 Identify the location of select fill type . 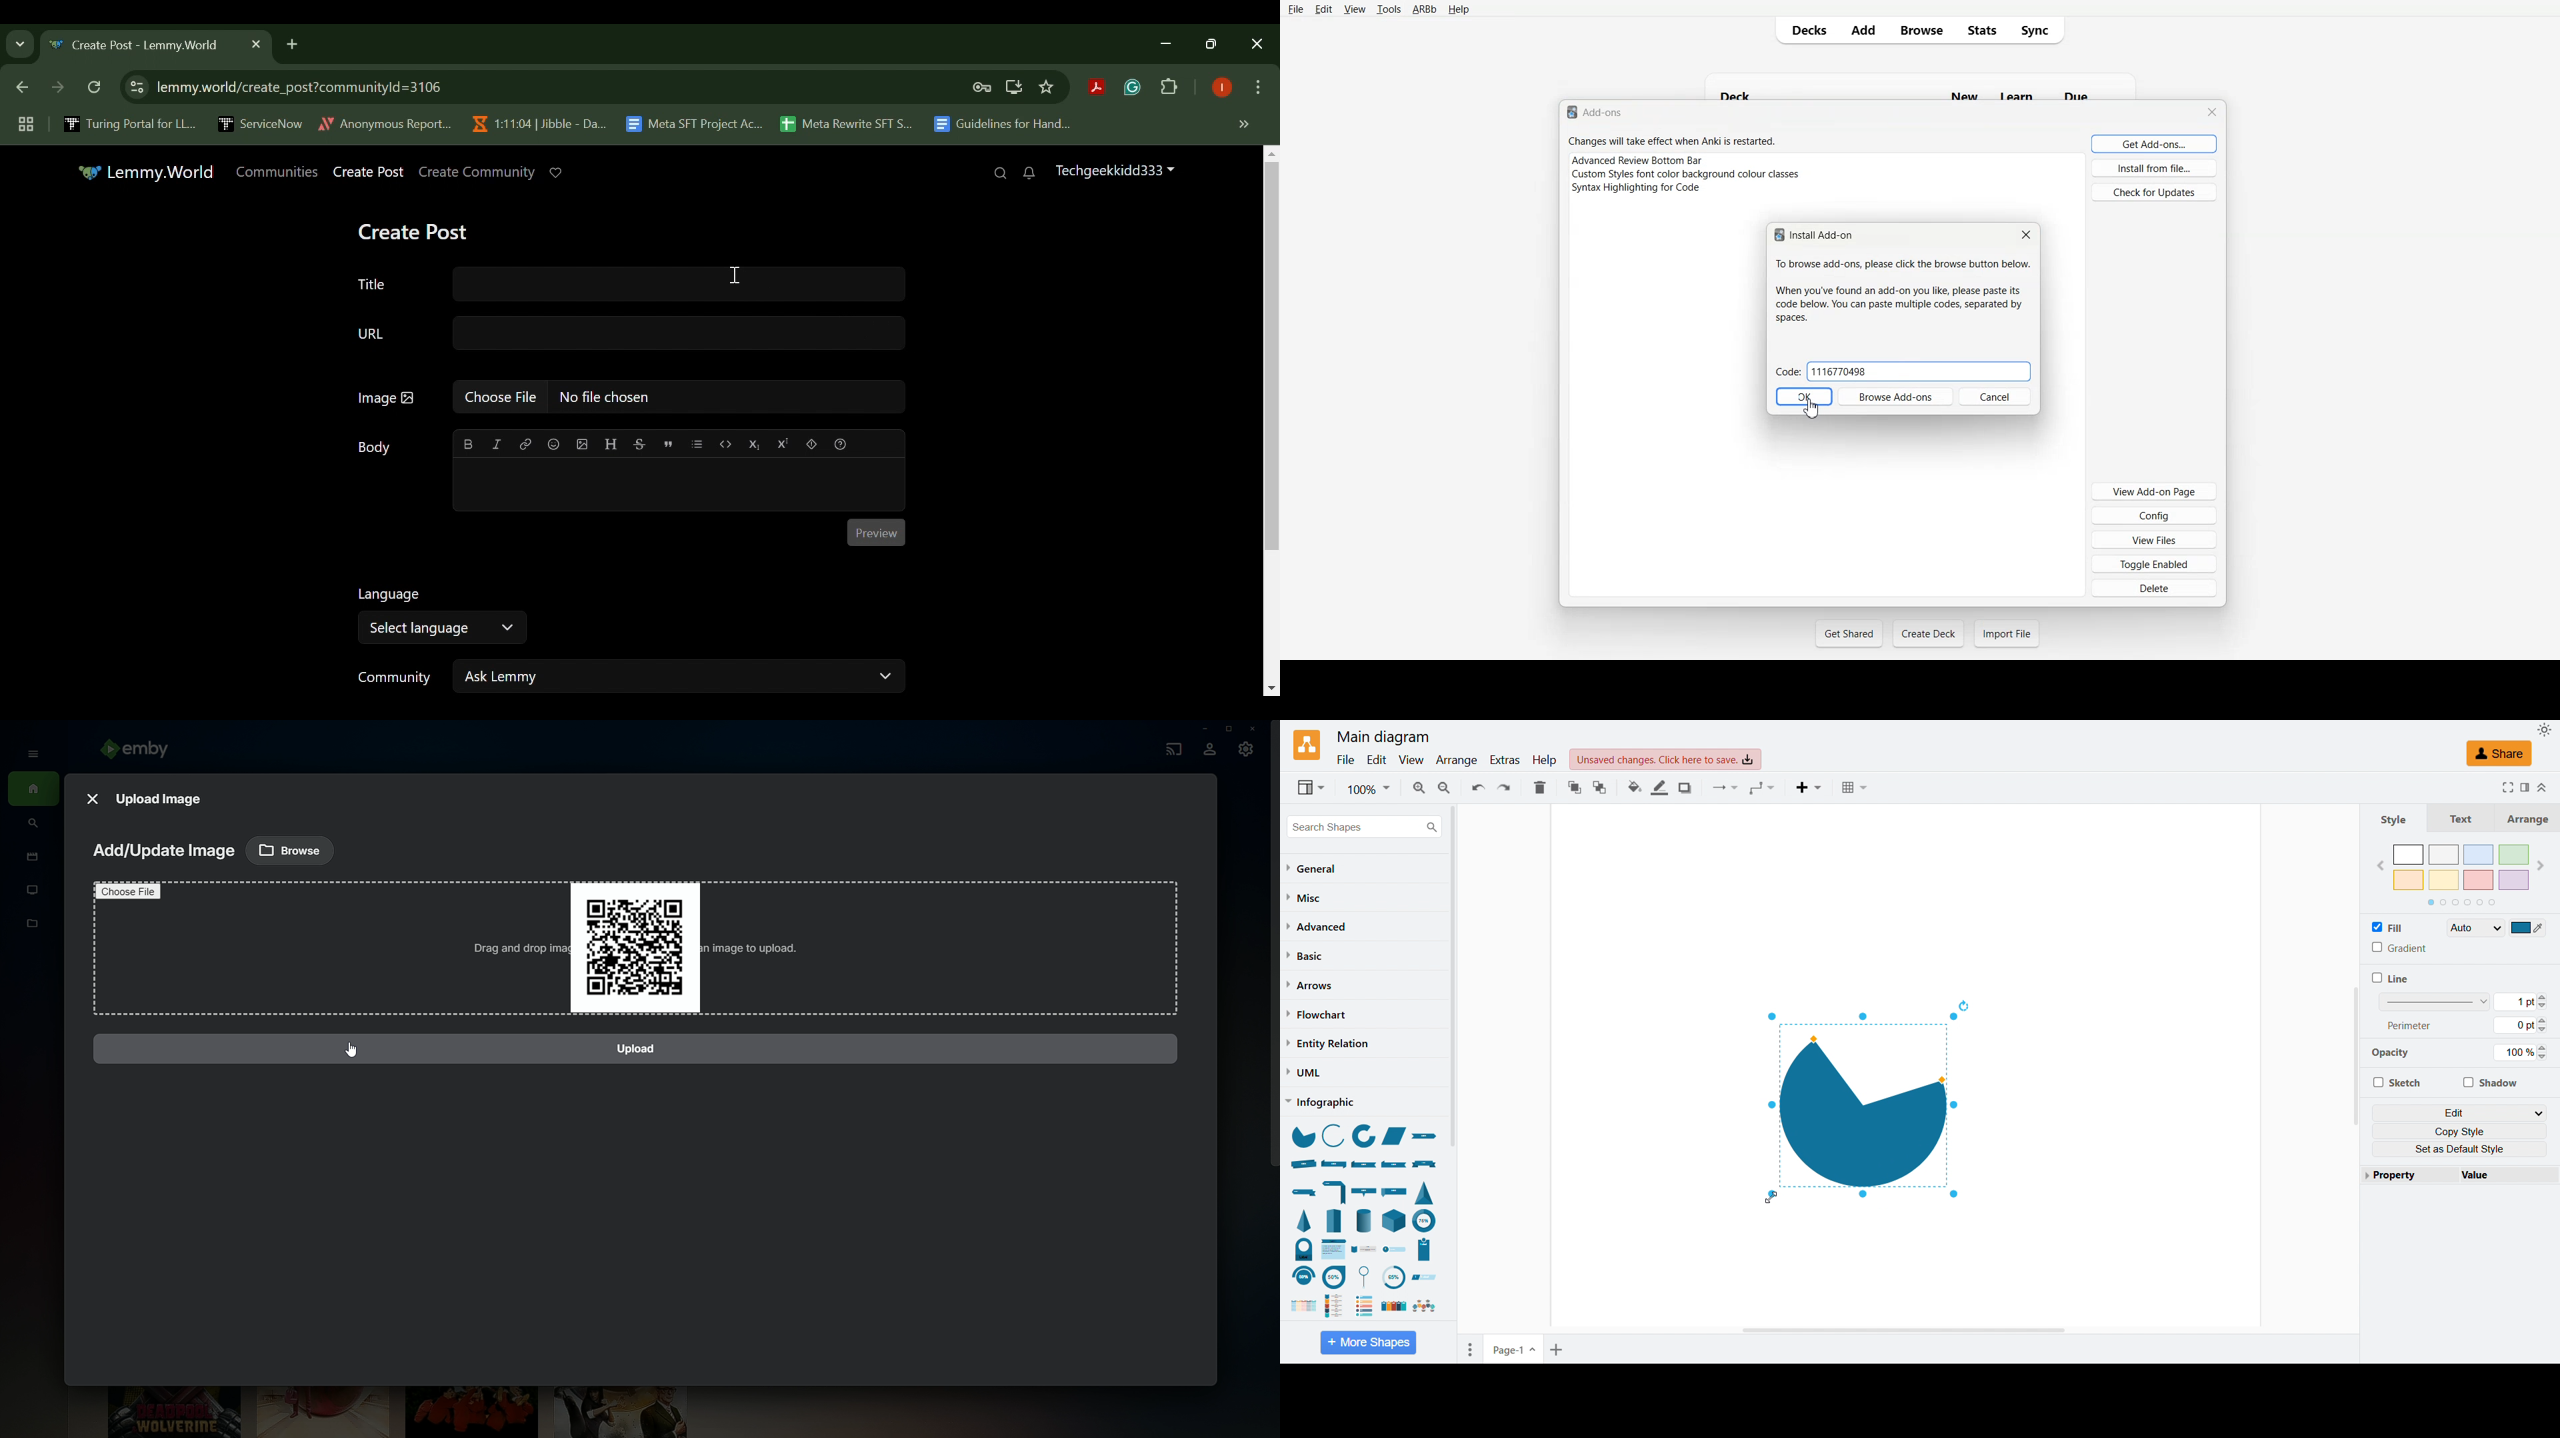
(2475, 927).